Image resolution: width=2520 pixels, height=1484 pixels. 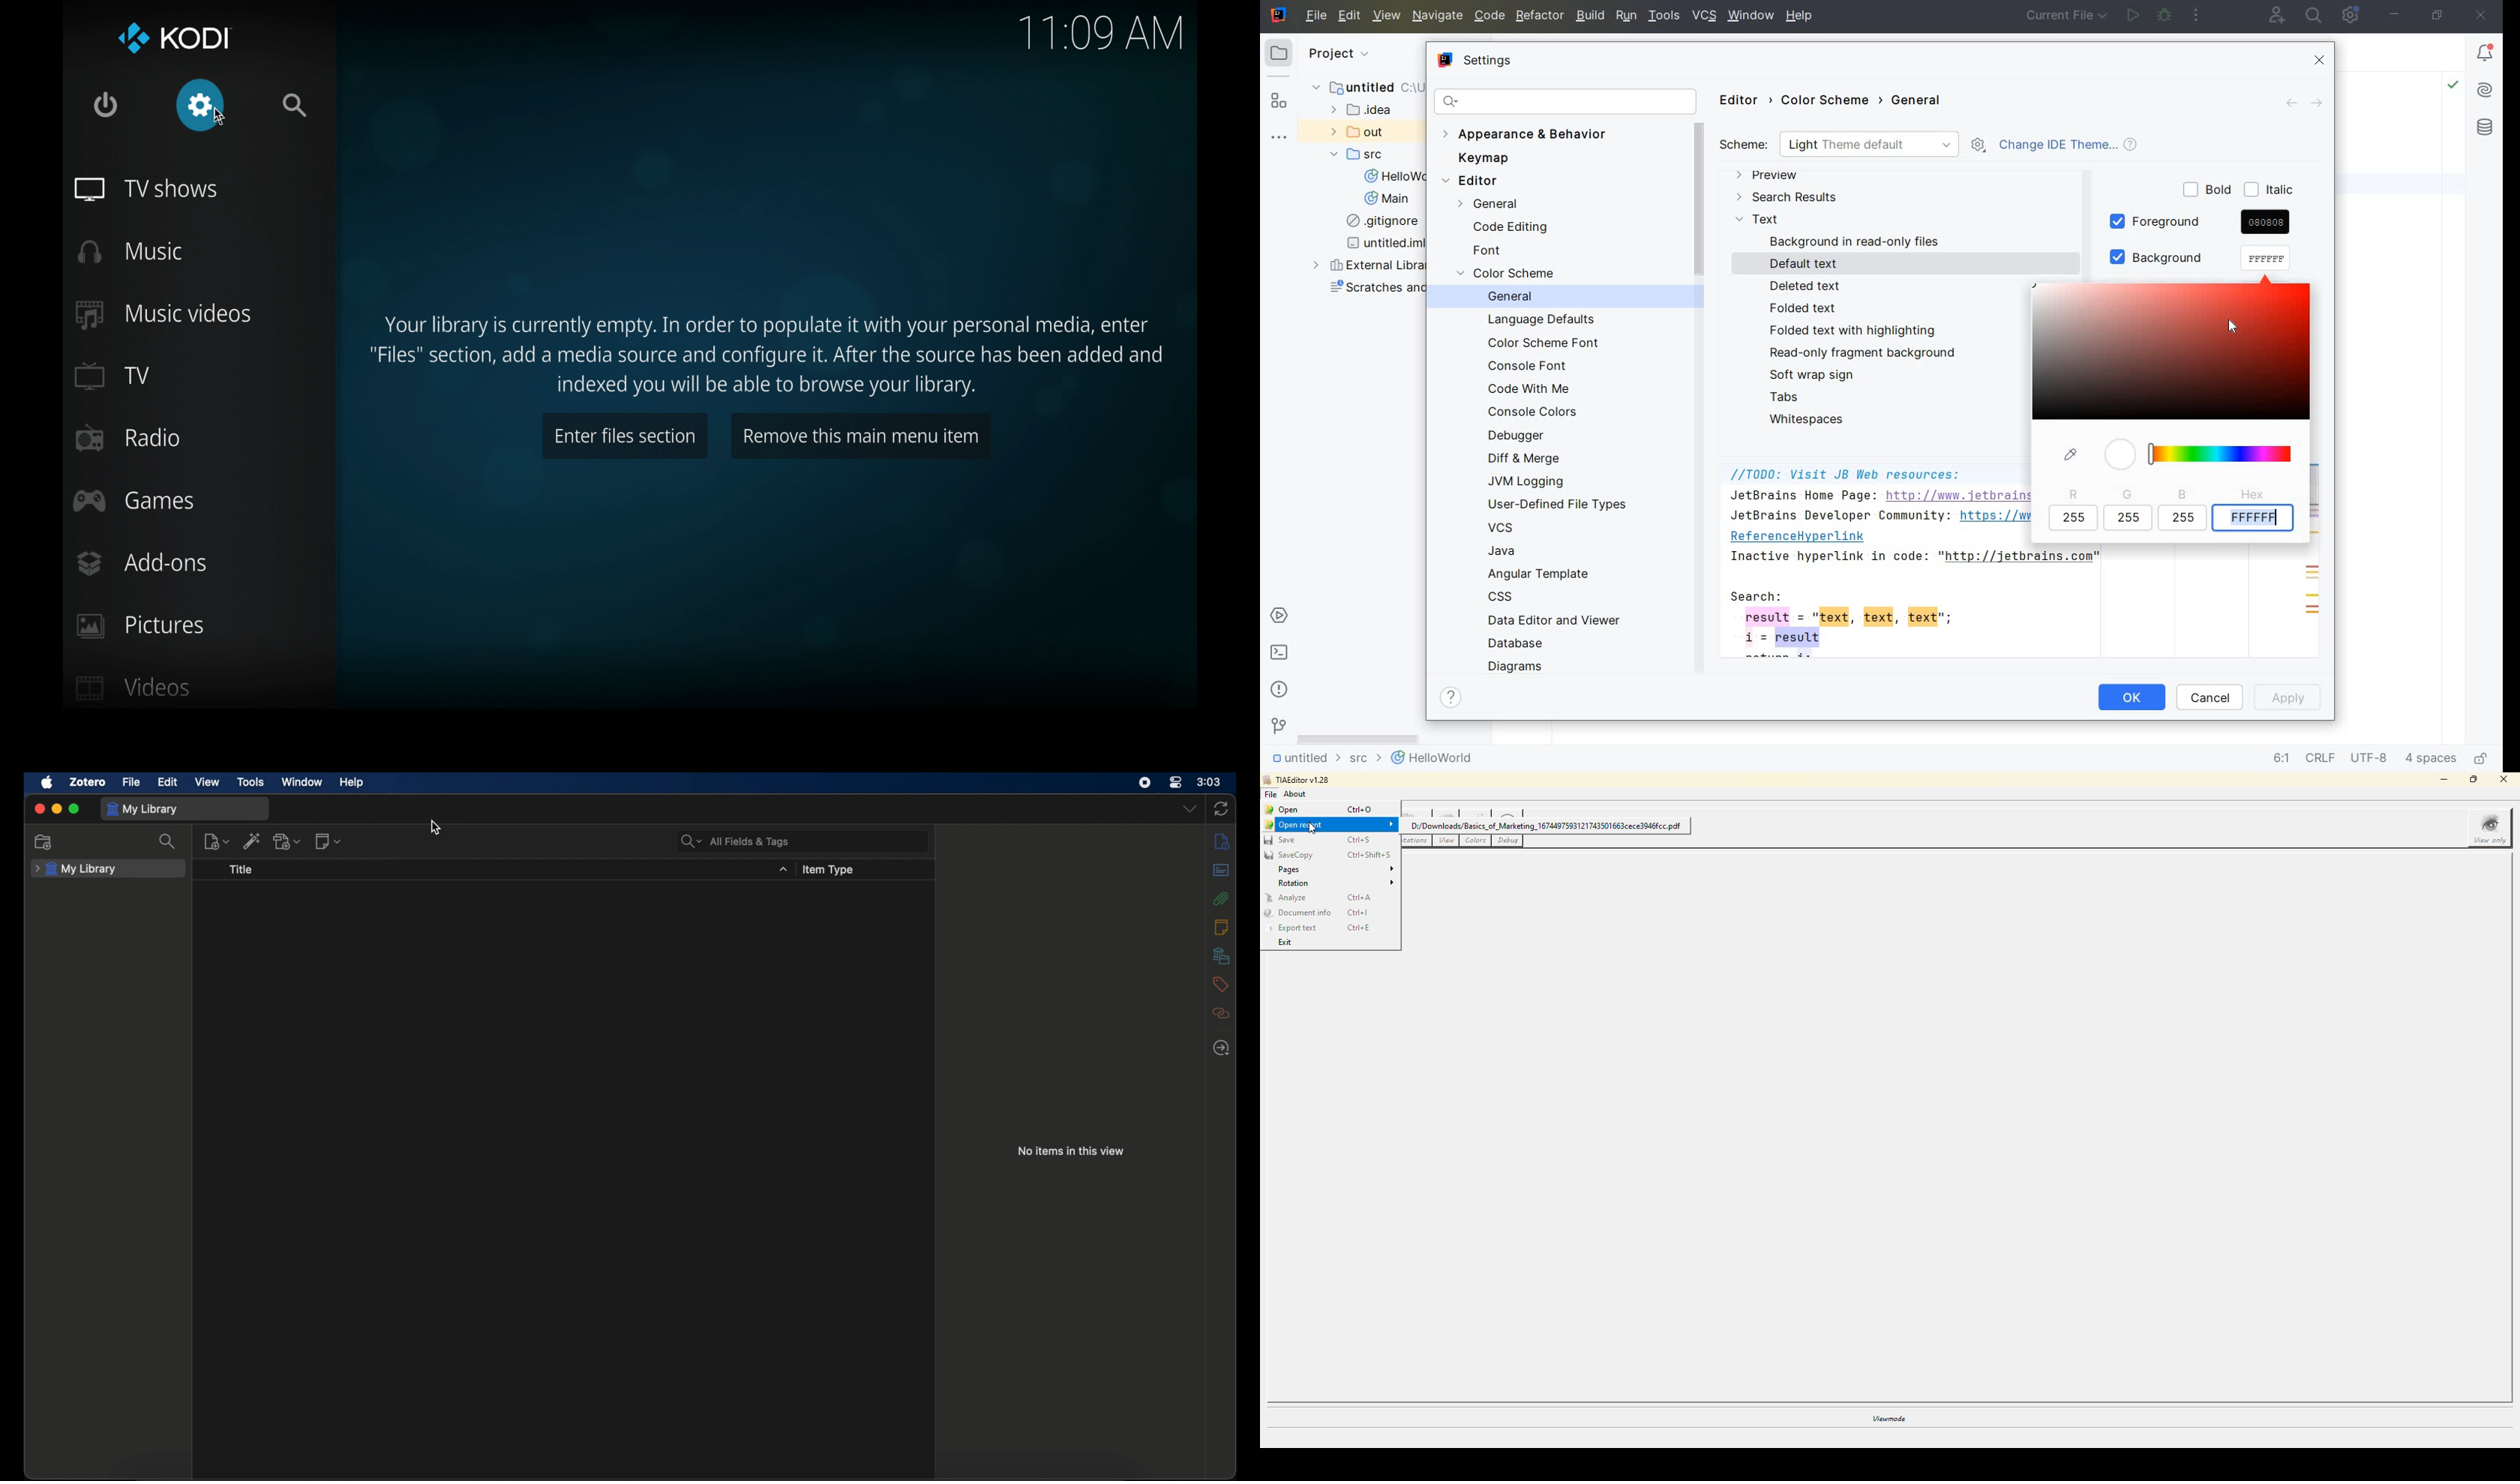 What do you see at coordinates (216, 841) in the screenshot?
I see `new item` at bounding box center [216, 841].